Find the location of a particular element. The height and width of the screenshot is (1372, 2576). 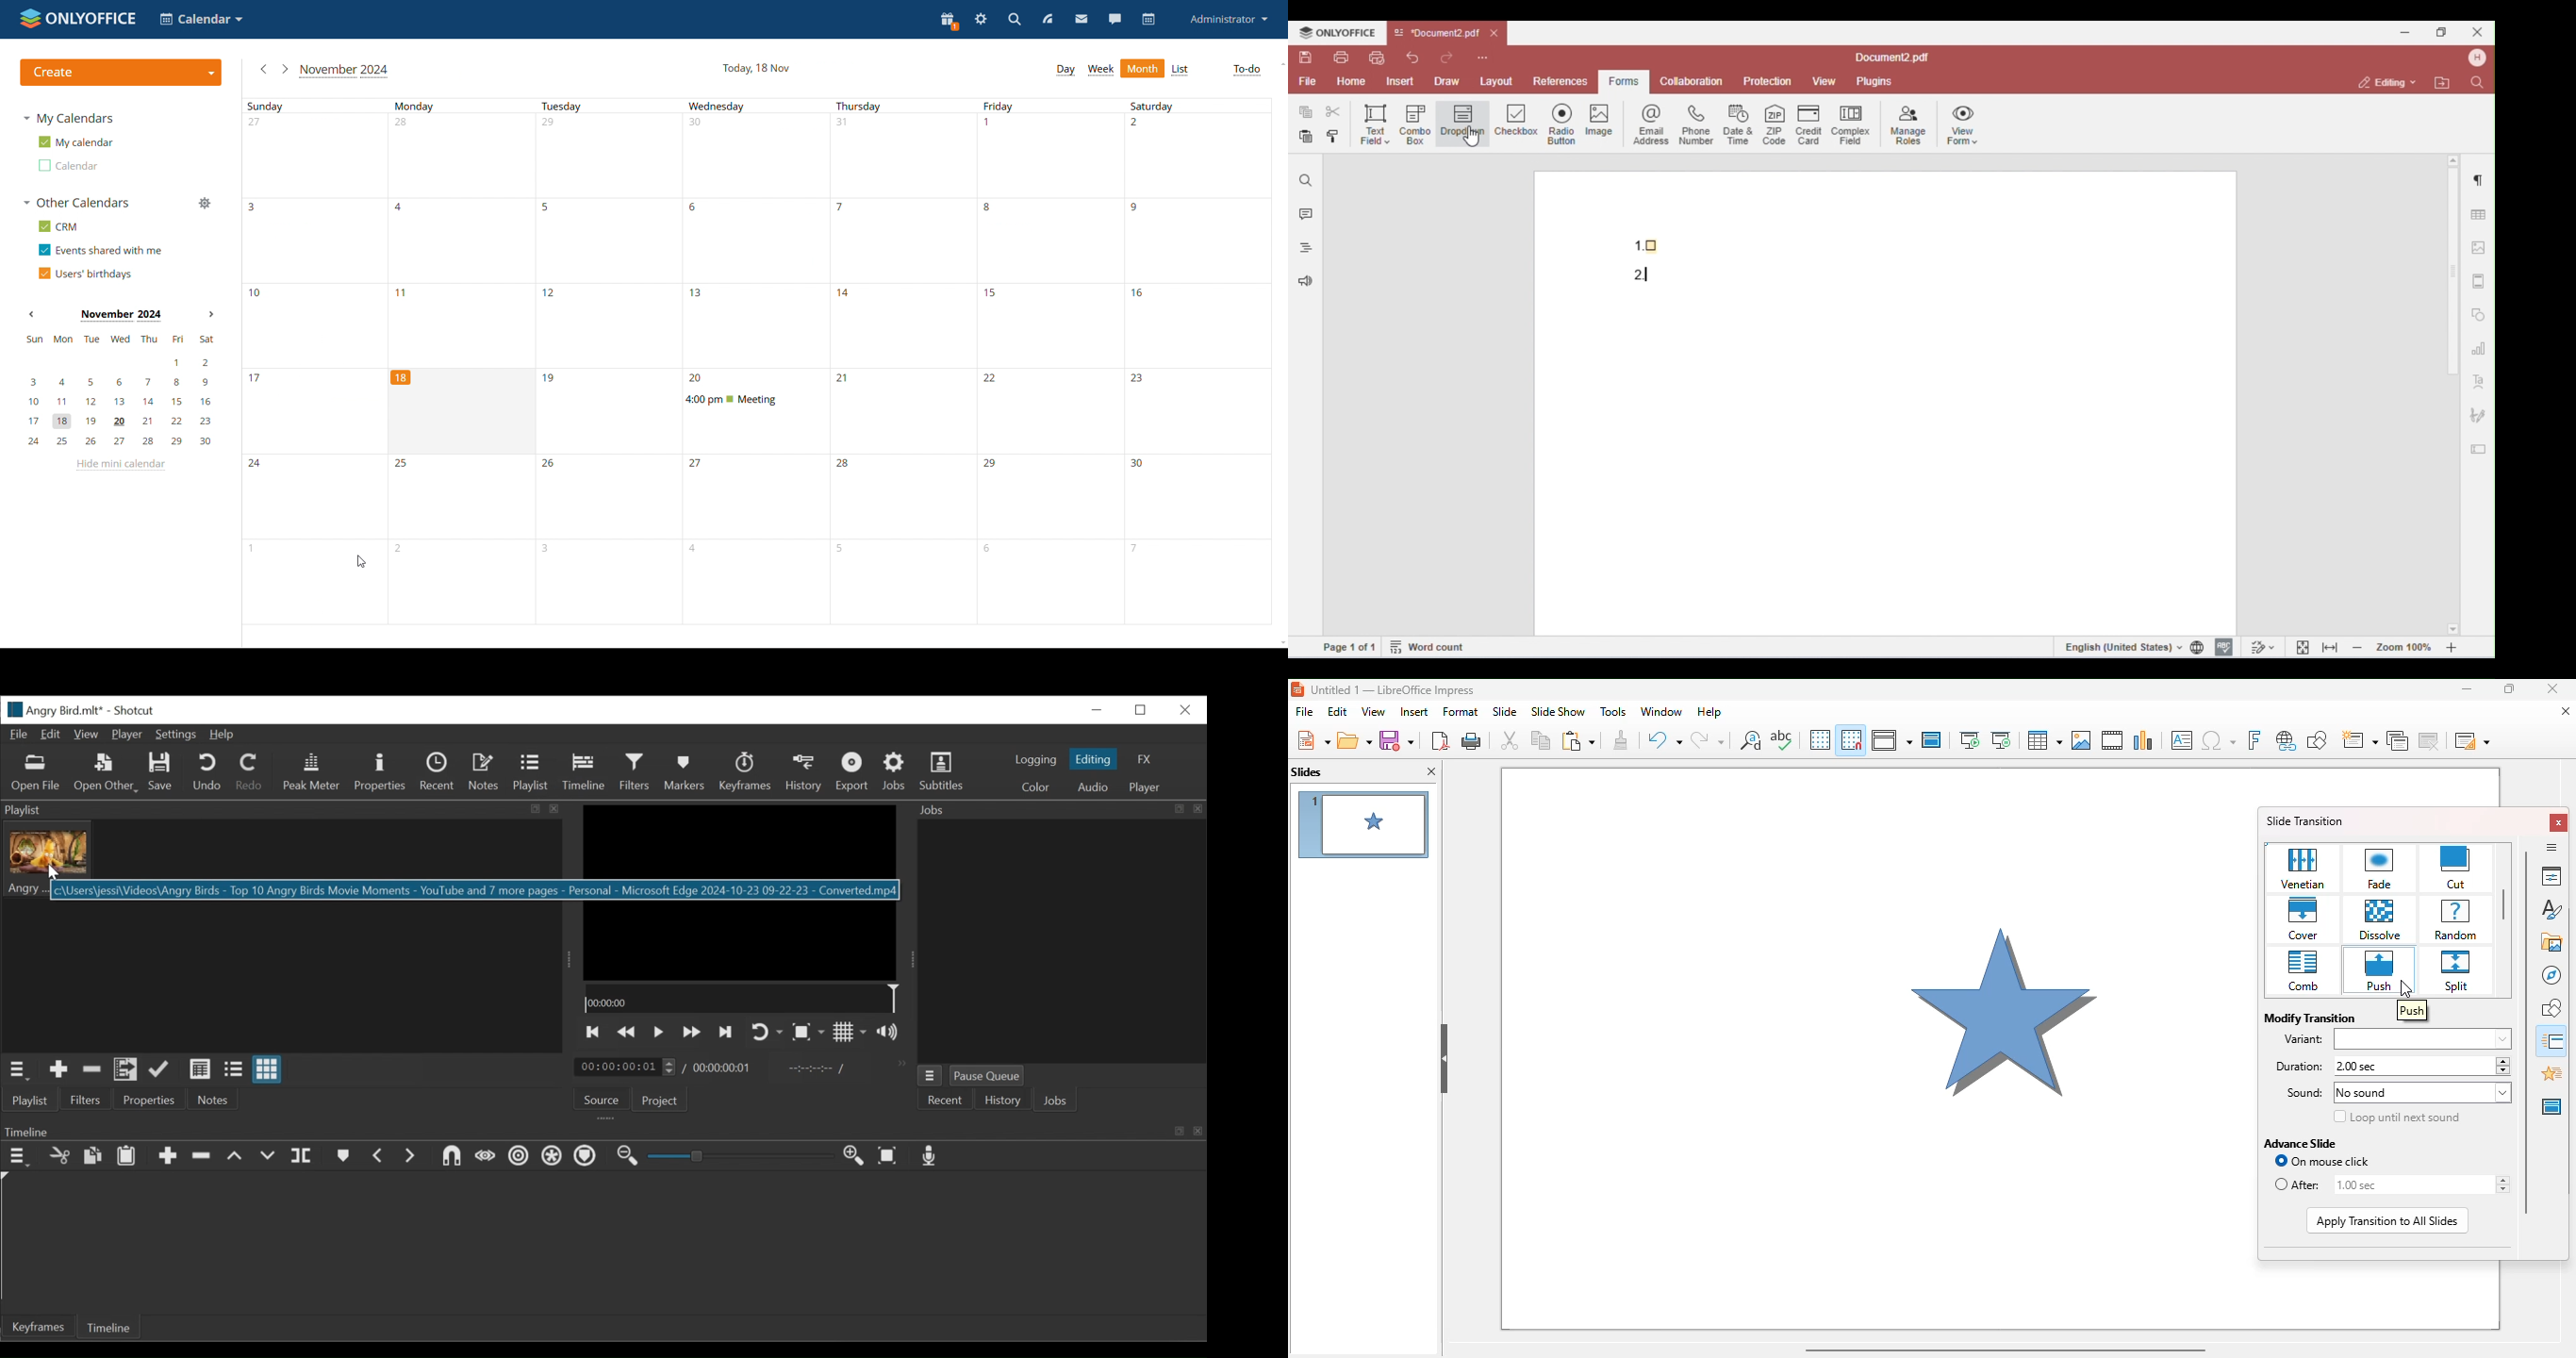

start from current slide is located at coordinates (2001, 740).